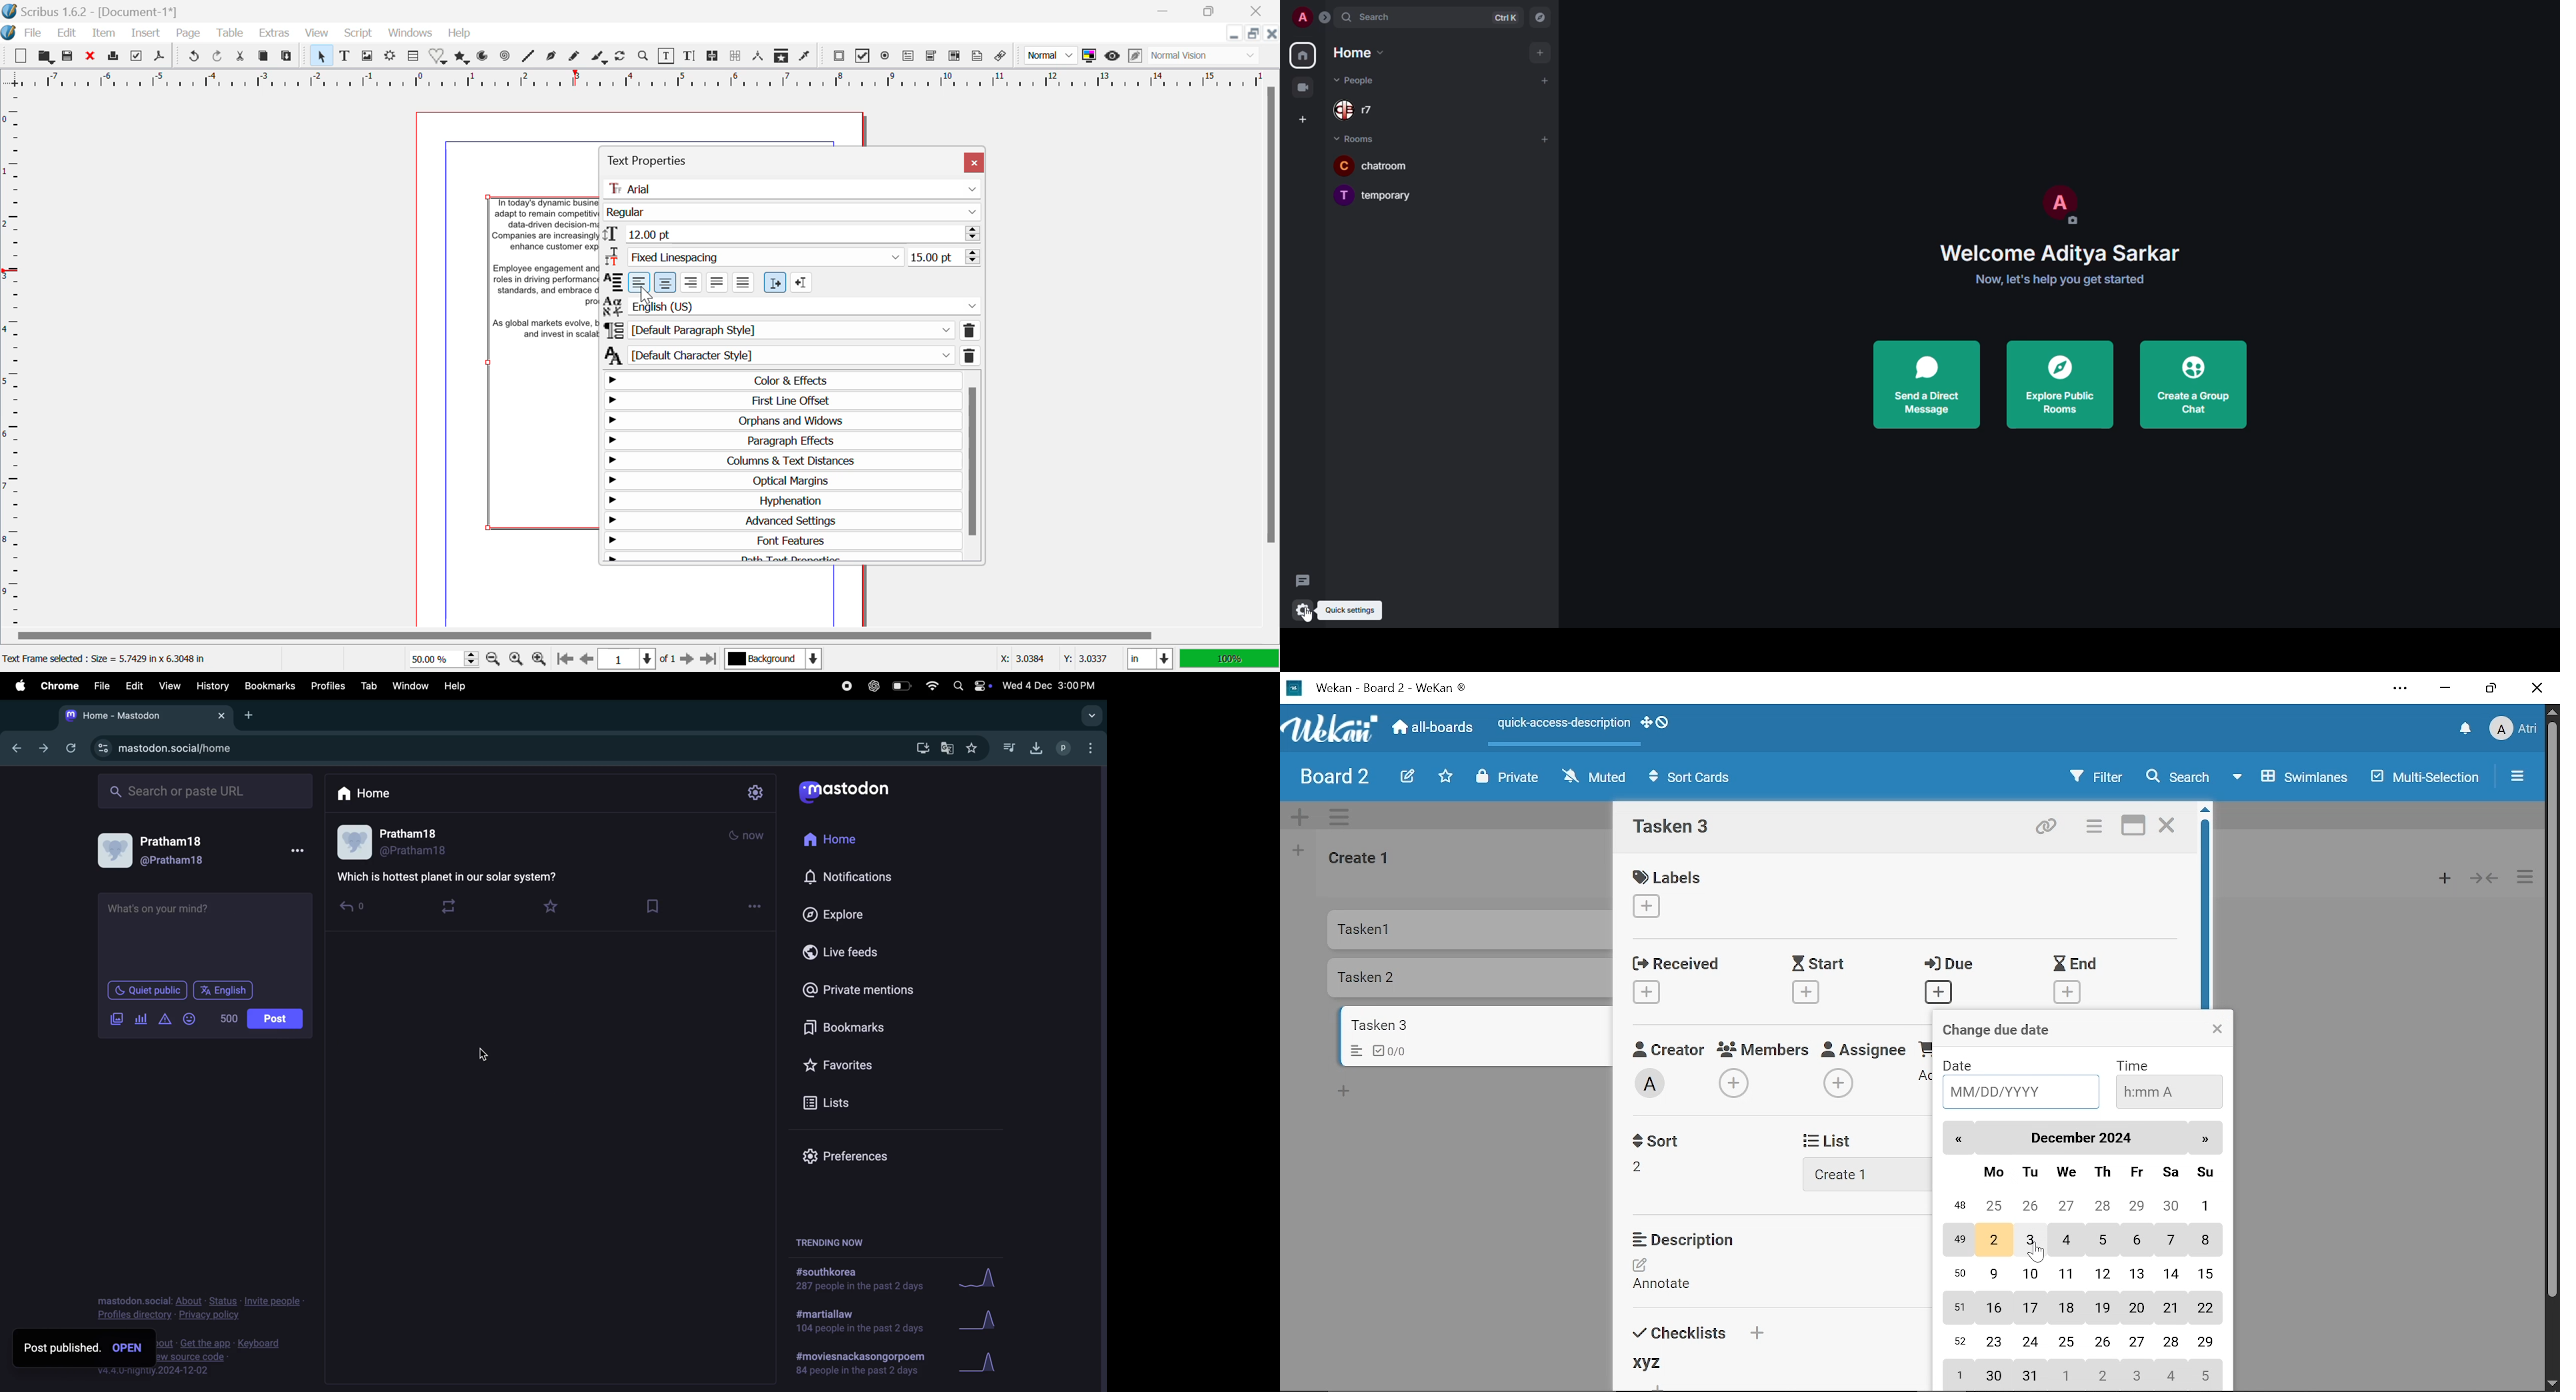 The image size is (2576, 1400). What do you see at coordinates (2446, 689) in the screenshot?
I see `Minimize` at bounding box center [2446, 689].